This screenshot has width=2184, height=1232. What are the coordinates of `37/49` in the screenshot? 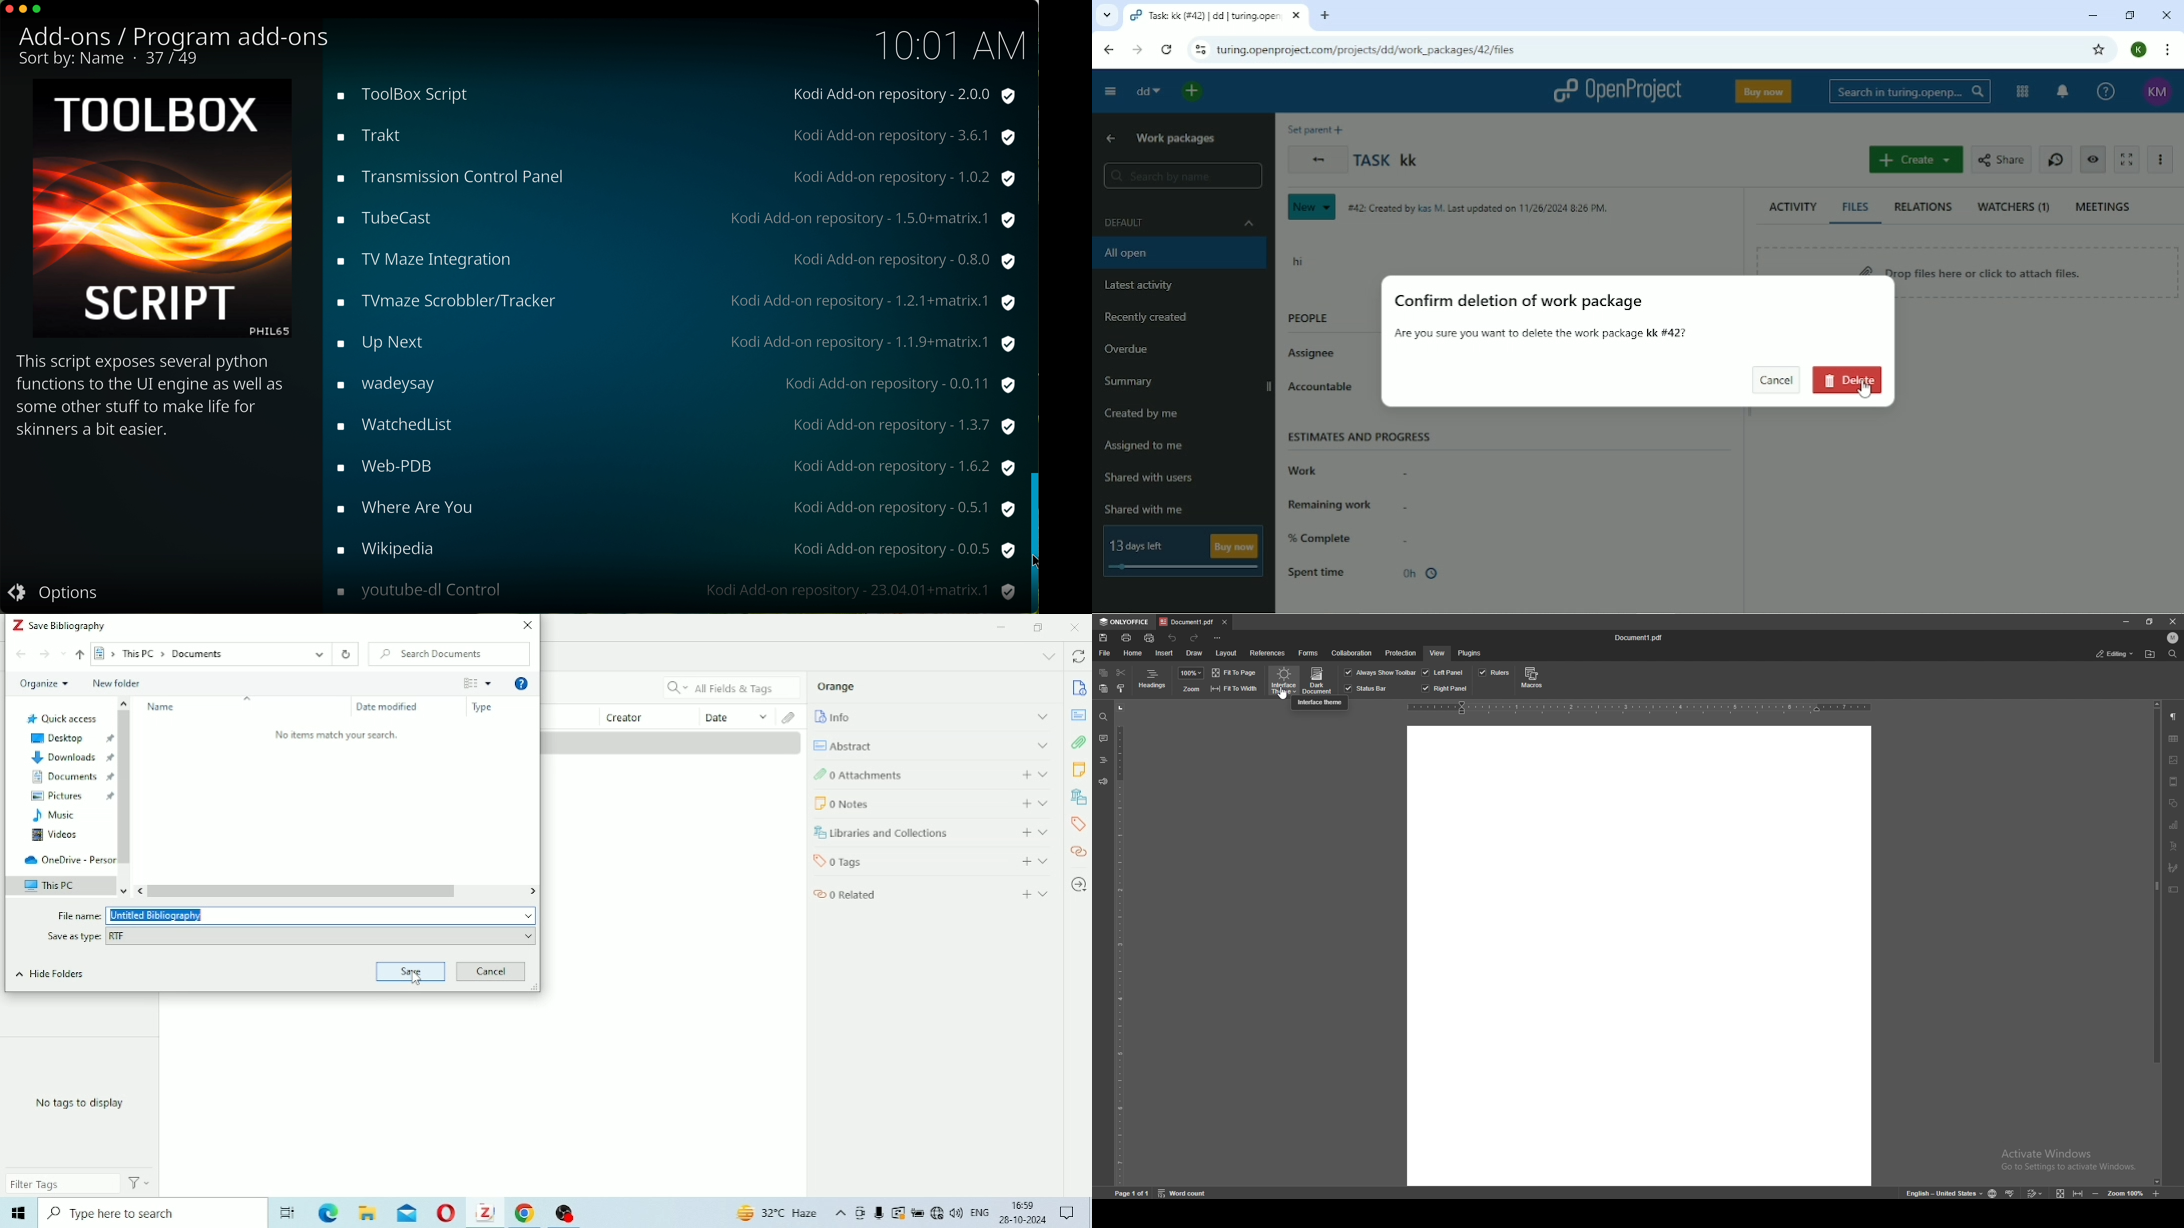 It's located at (176, 58).